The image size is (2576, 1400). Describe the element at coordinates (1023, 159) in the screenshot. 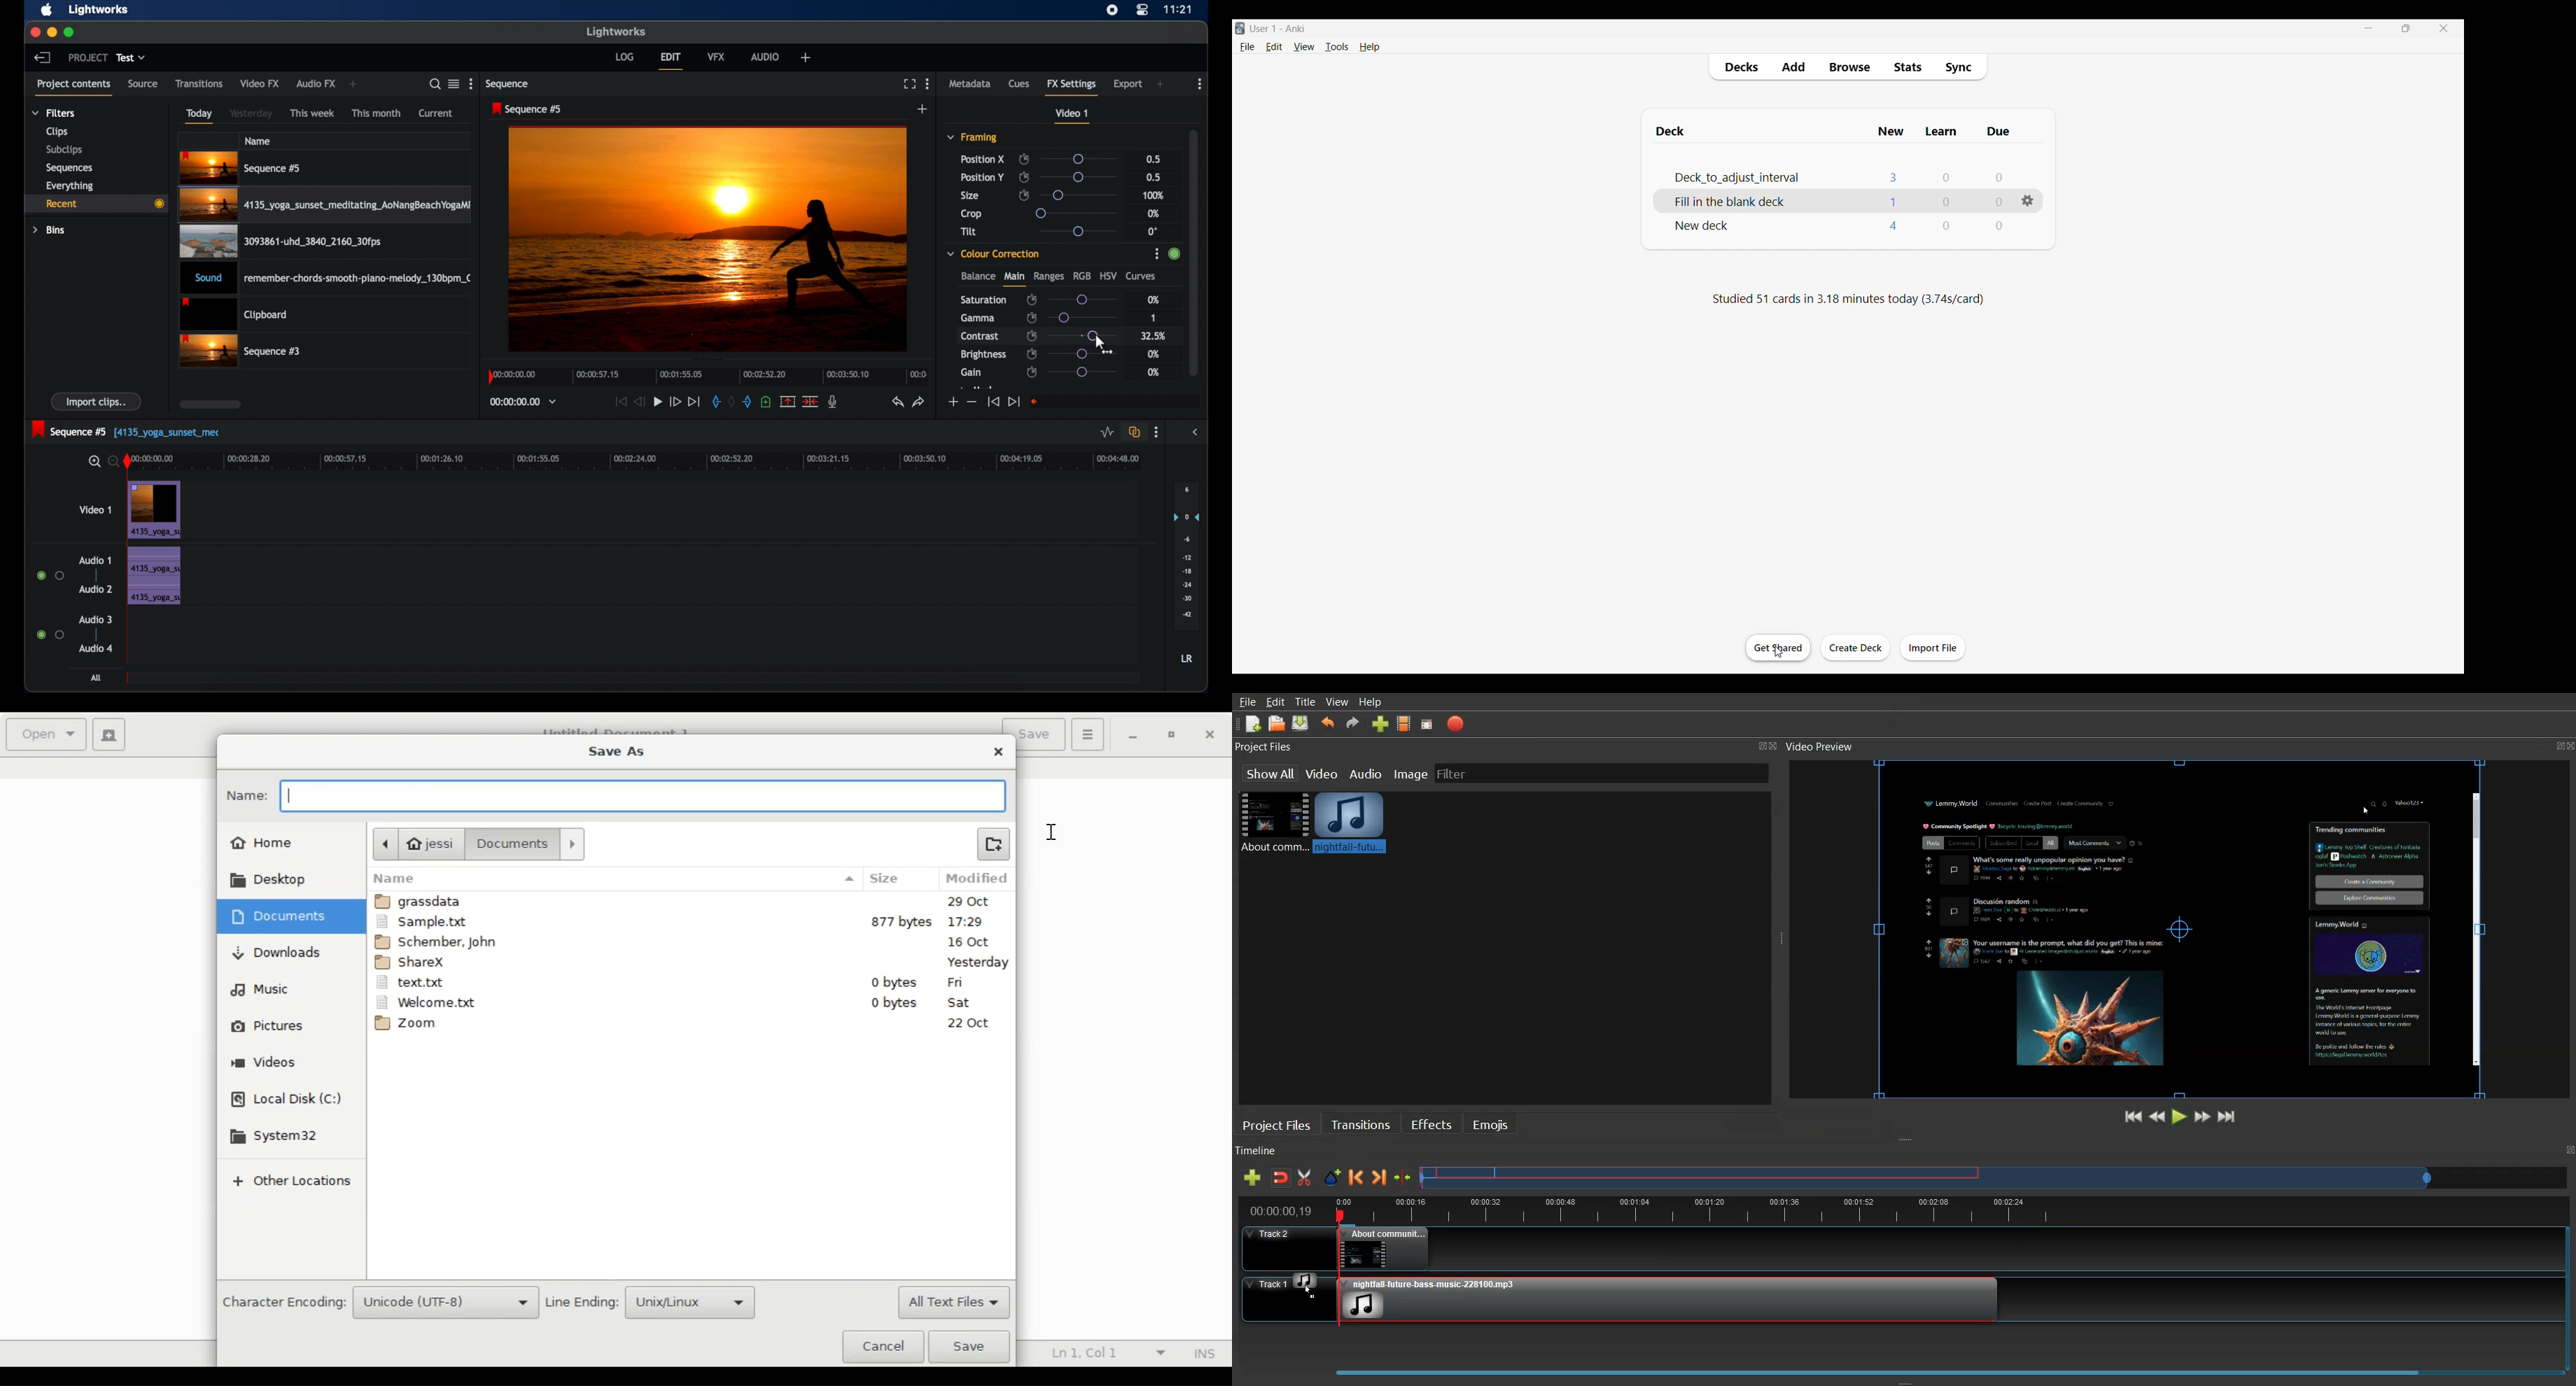

I see `enable/disable keyframes` at that location.